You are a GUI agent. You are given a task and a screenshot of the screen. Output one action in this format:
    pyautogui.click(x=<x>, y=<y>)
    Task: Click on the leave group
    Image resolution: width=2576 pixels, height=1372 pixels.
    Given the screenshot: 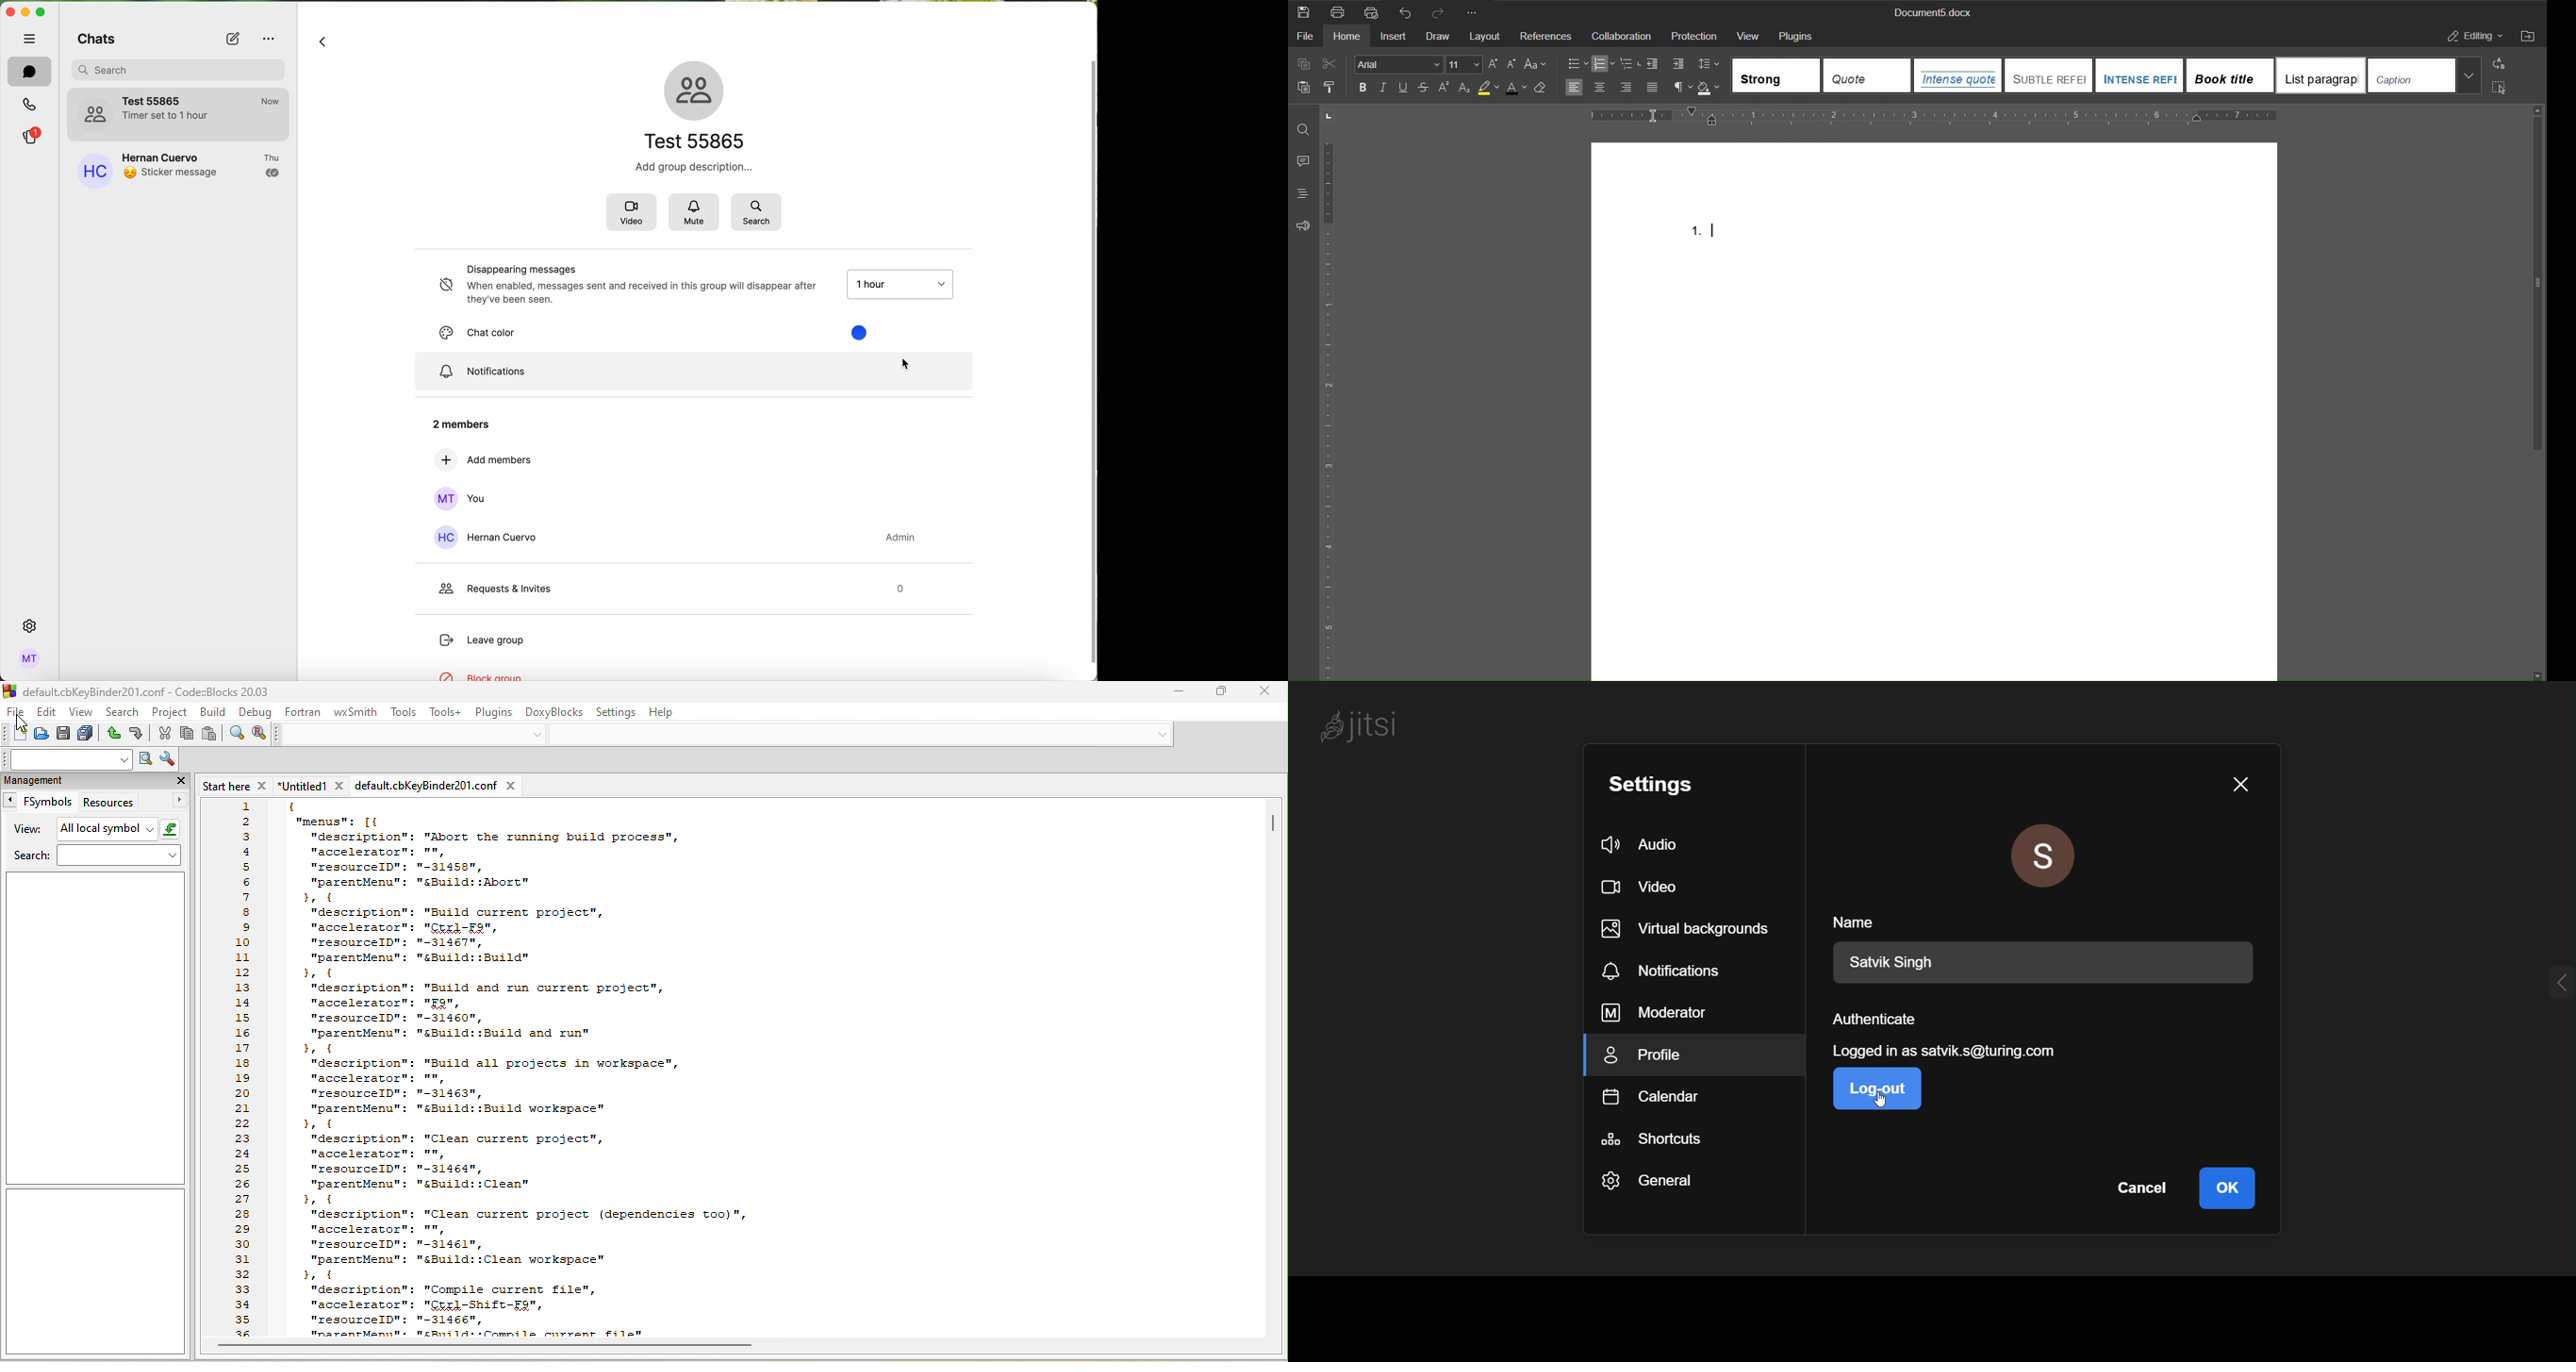 What is the action you would take?
    pyautogui.click(x=482, y=640)
    